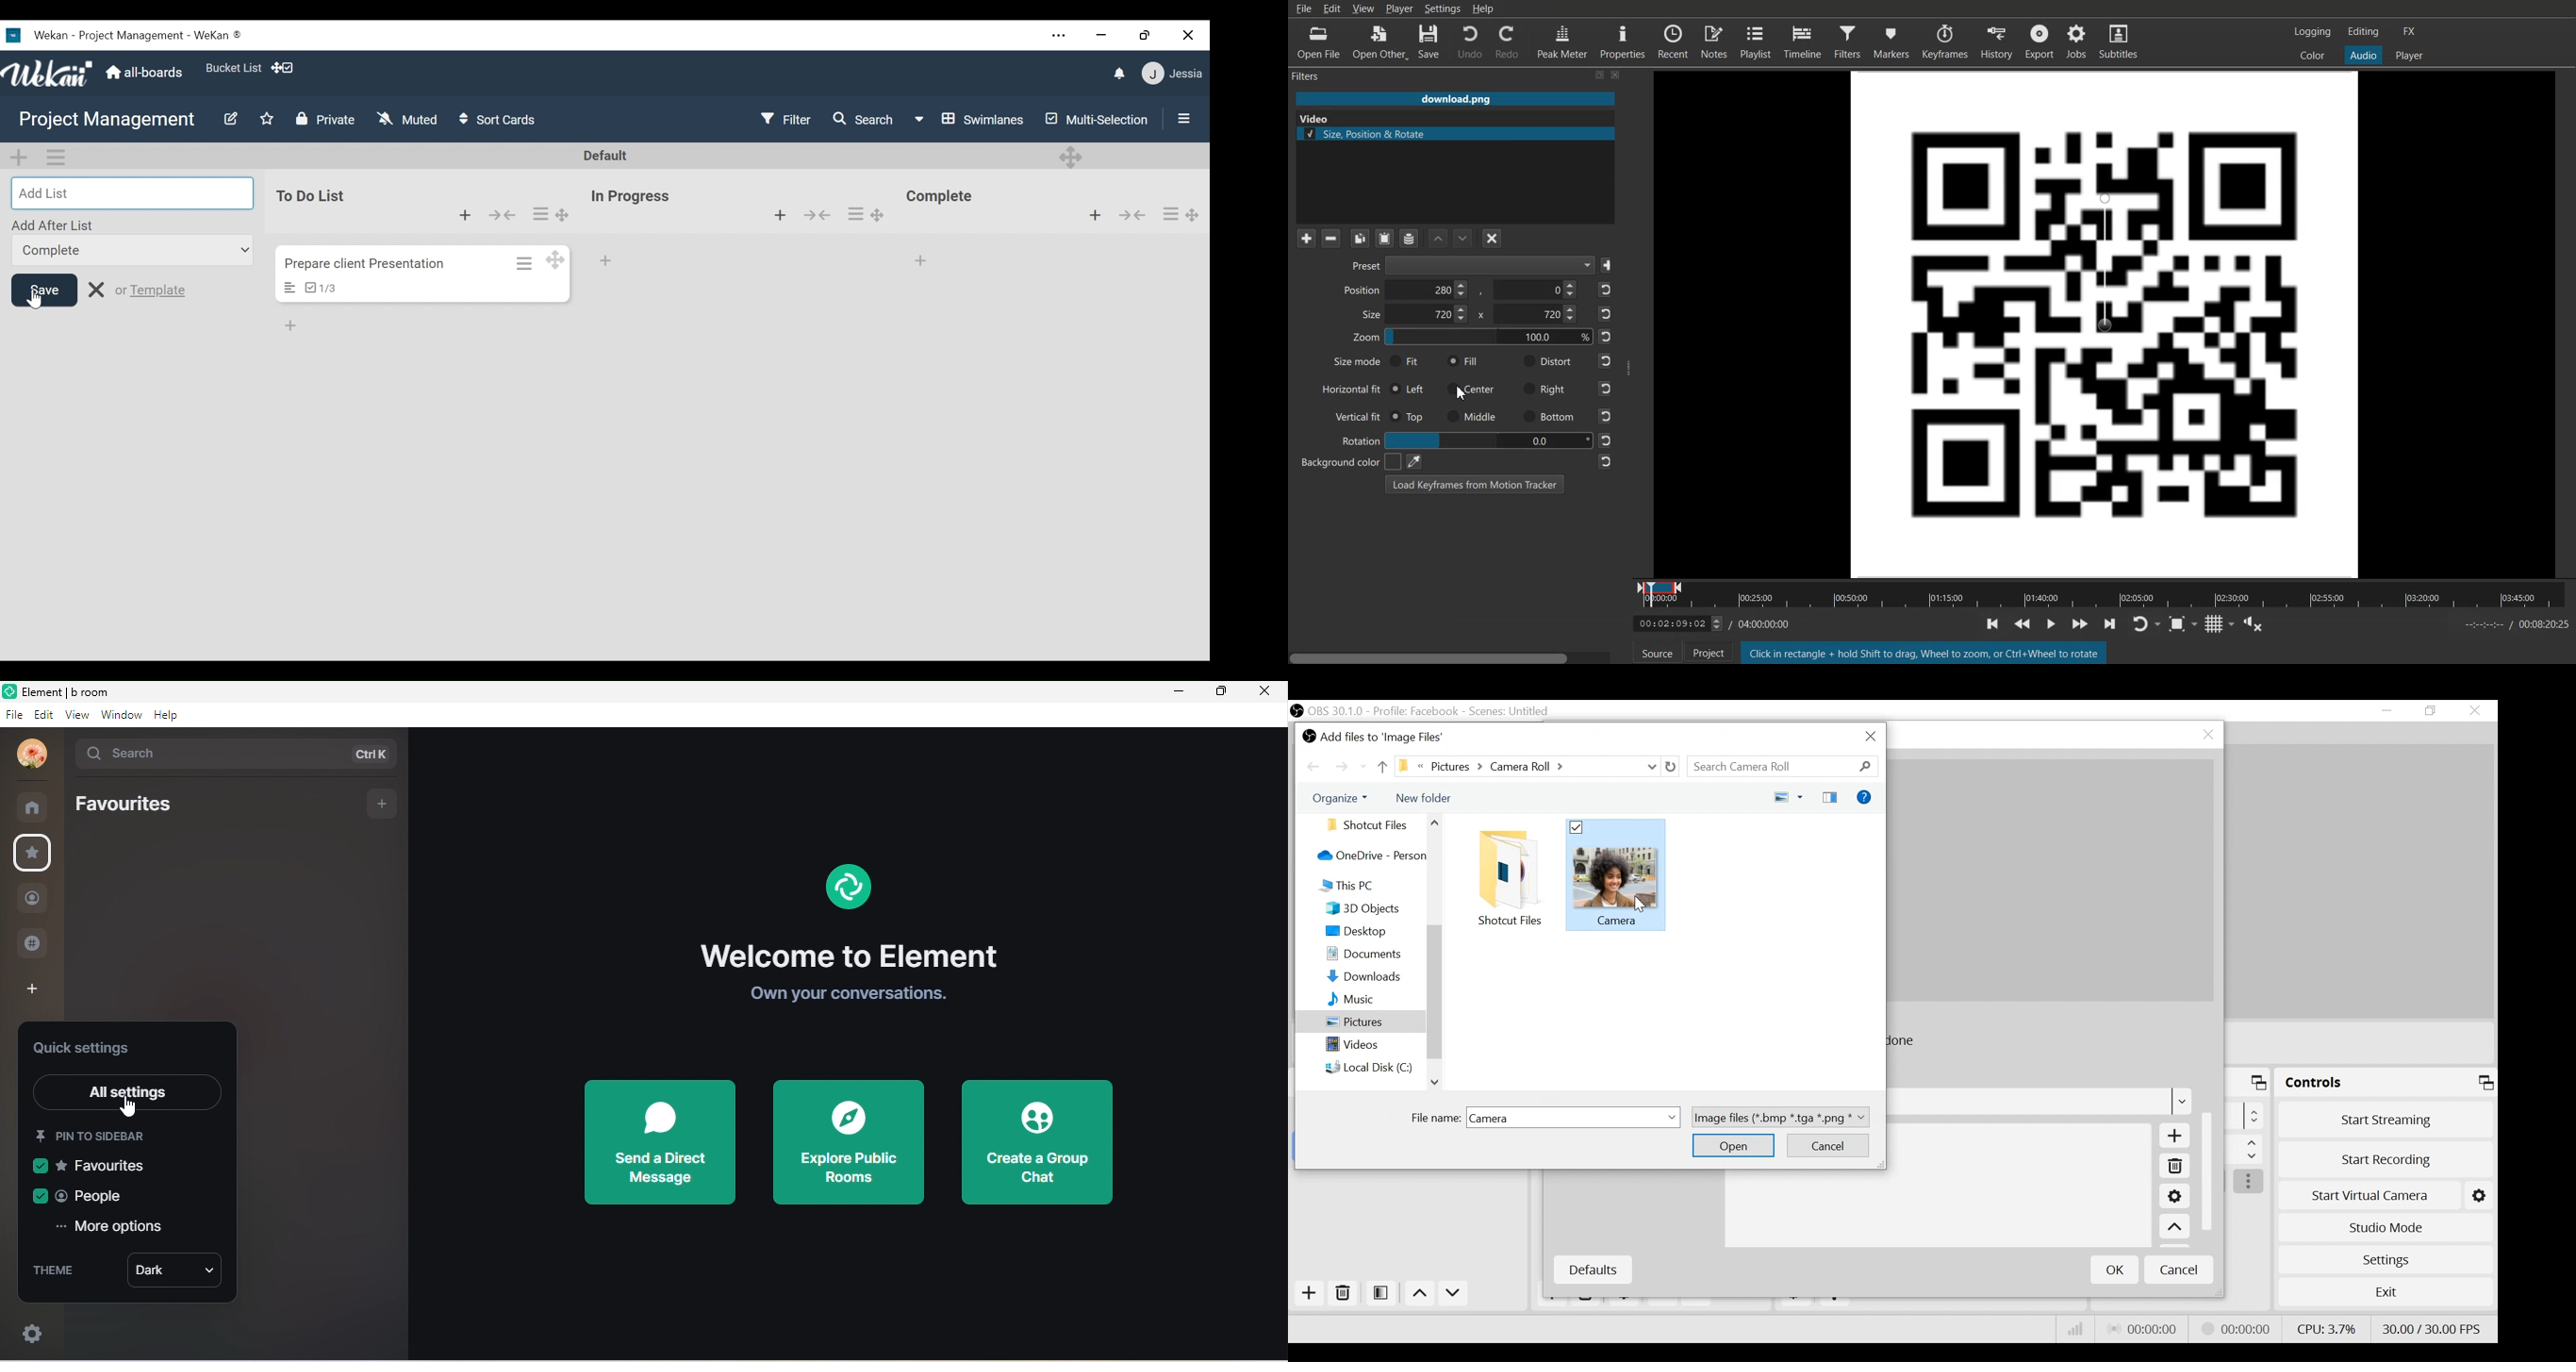 The height and width of the screenshot is (1372, 2576). Describe the element at coordinates (172, 1272) in the screenshot. I see `dark` at that location.